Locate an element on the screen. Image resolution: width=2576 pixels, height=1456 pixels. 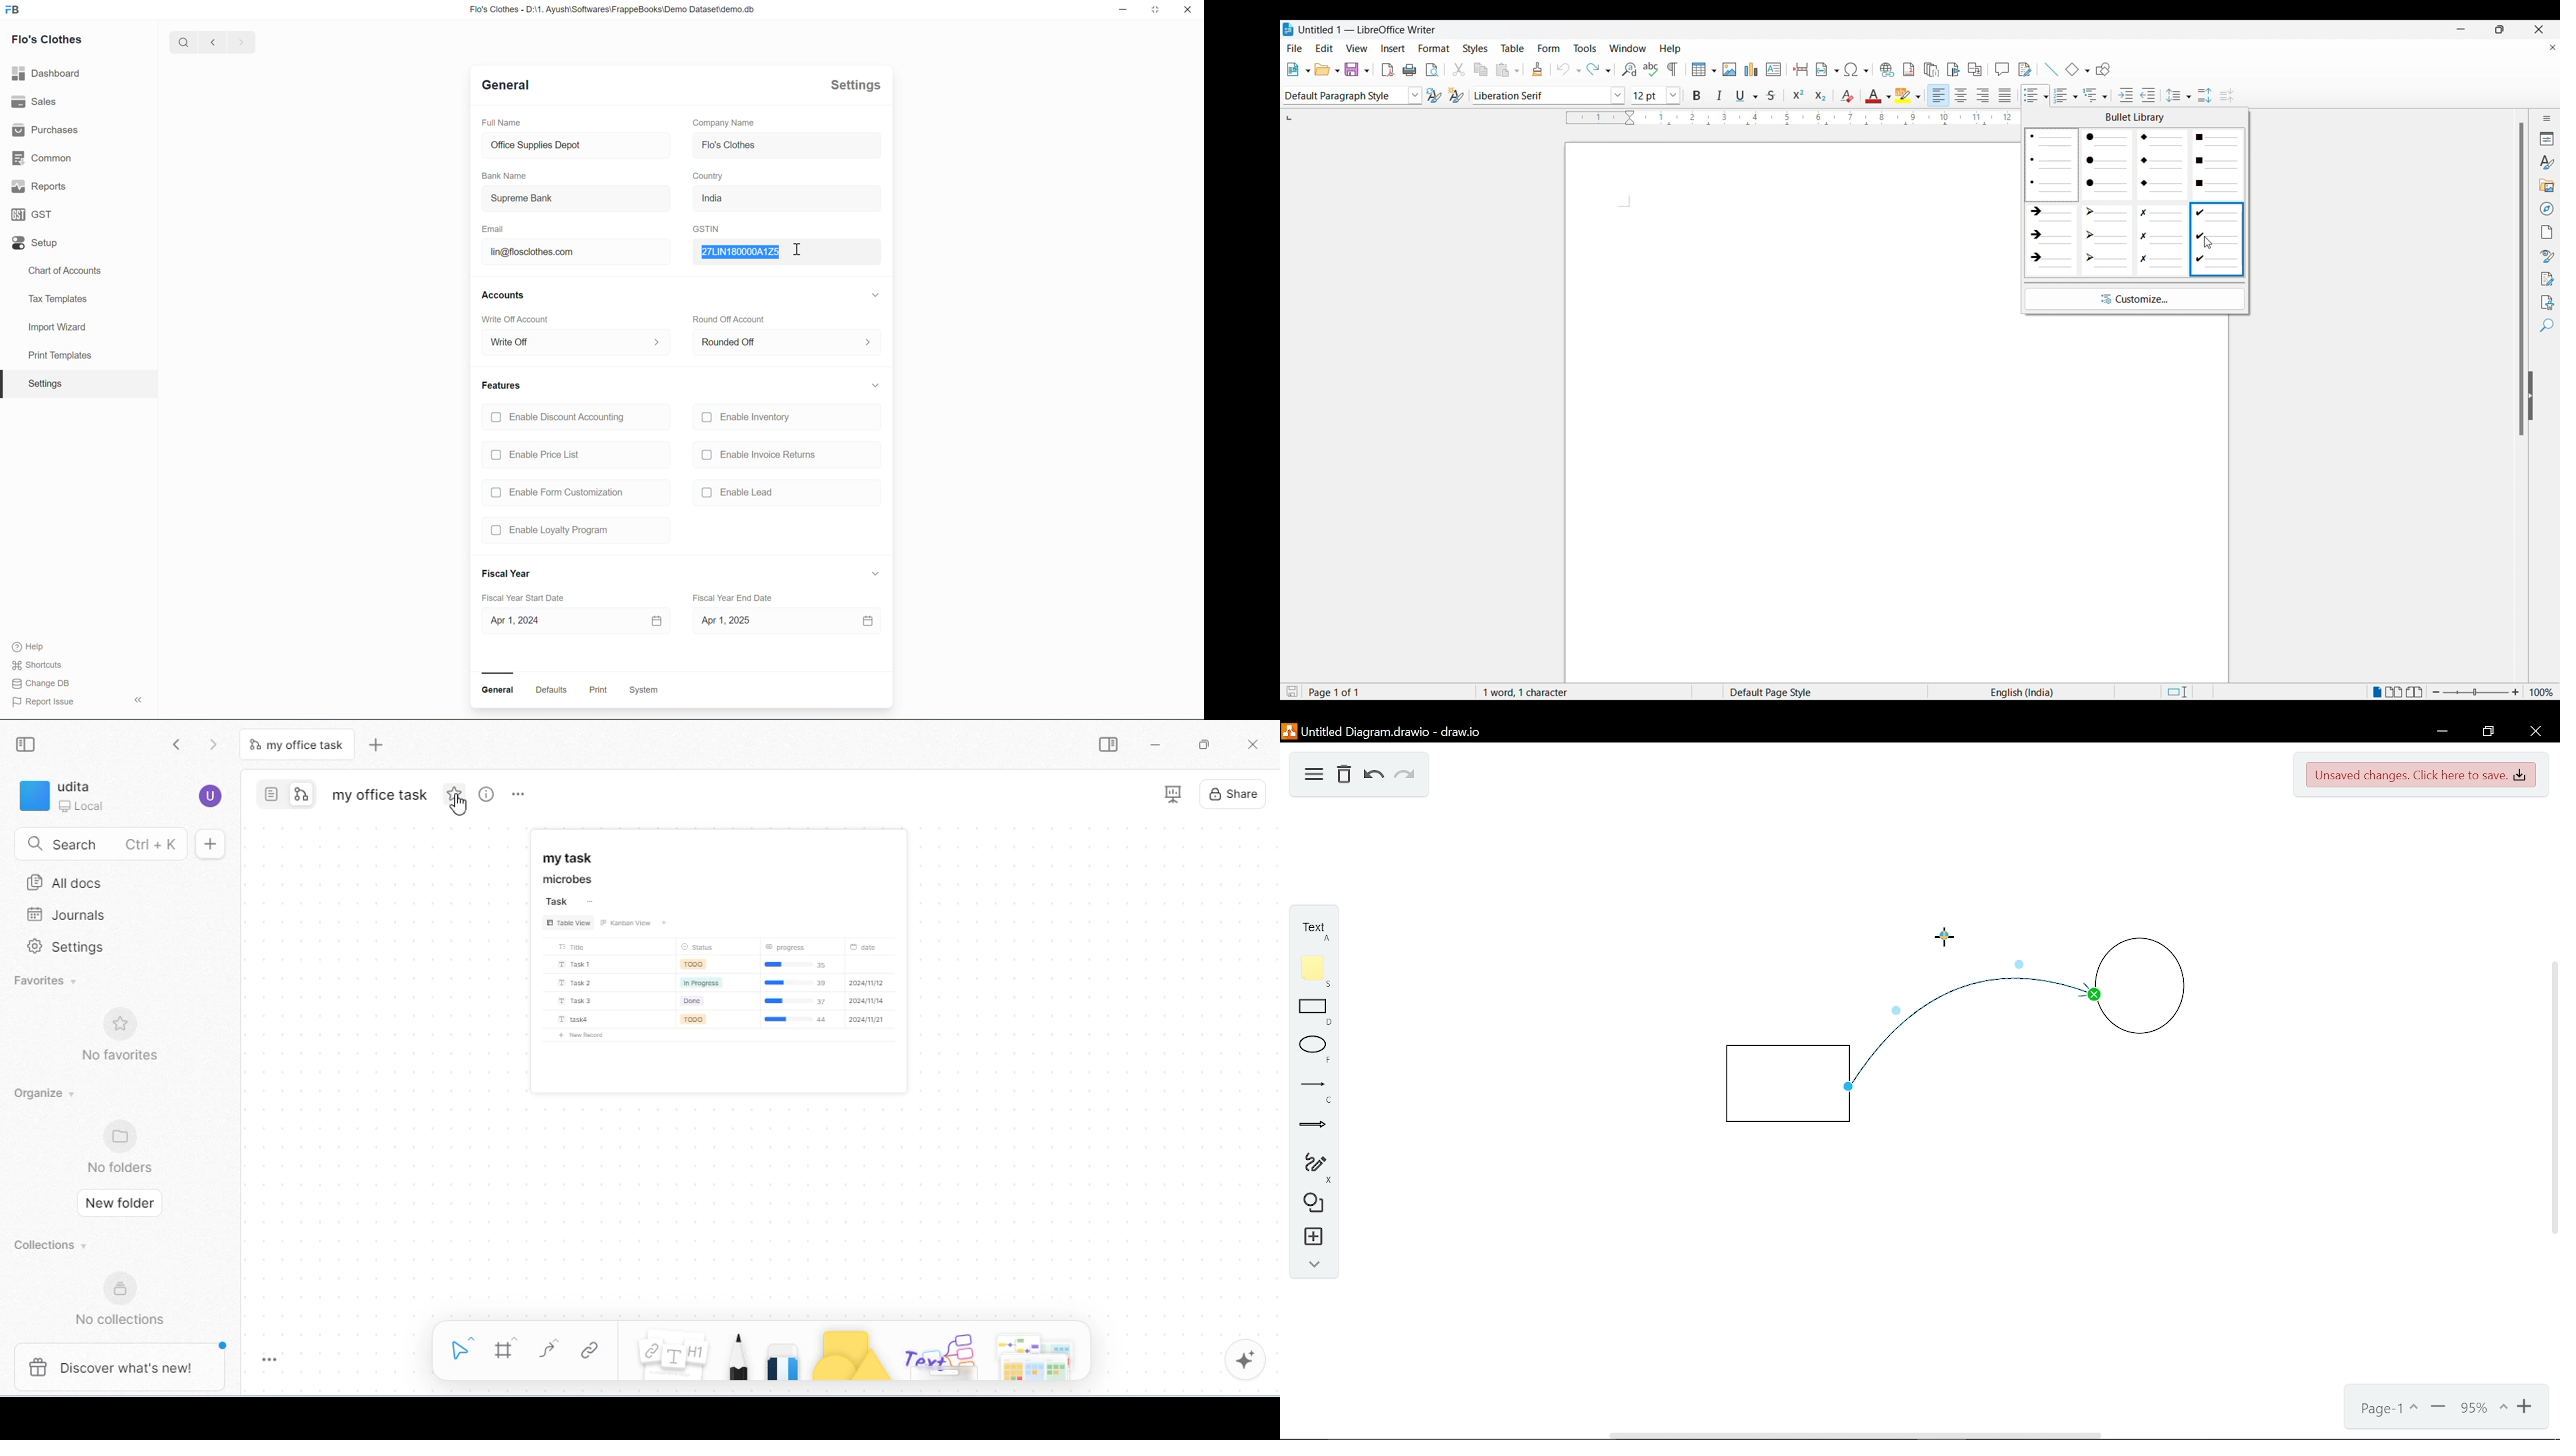
Enable Form Customization is located at coordinates (557, 493).